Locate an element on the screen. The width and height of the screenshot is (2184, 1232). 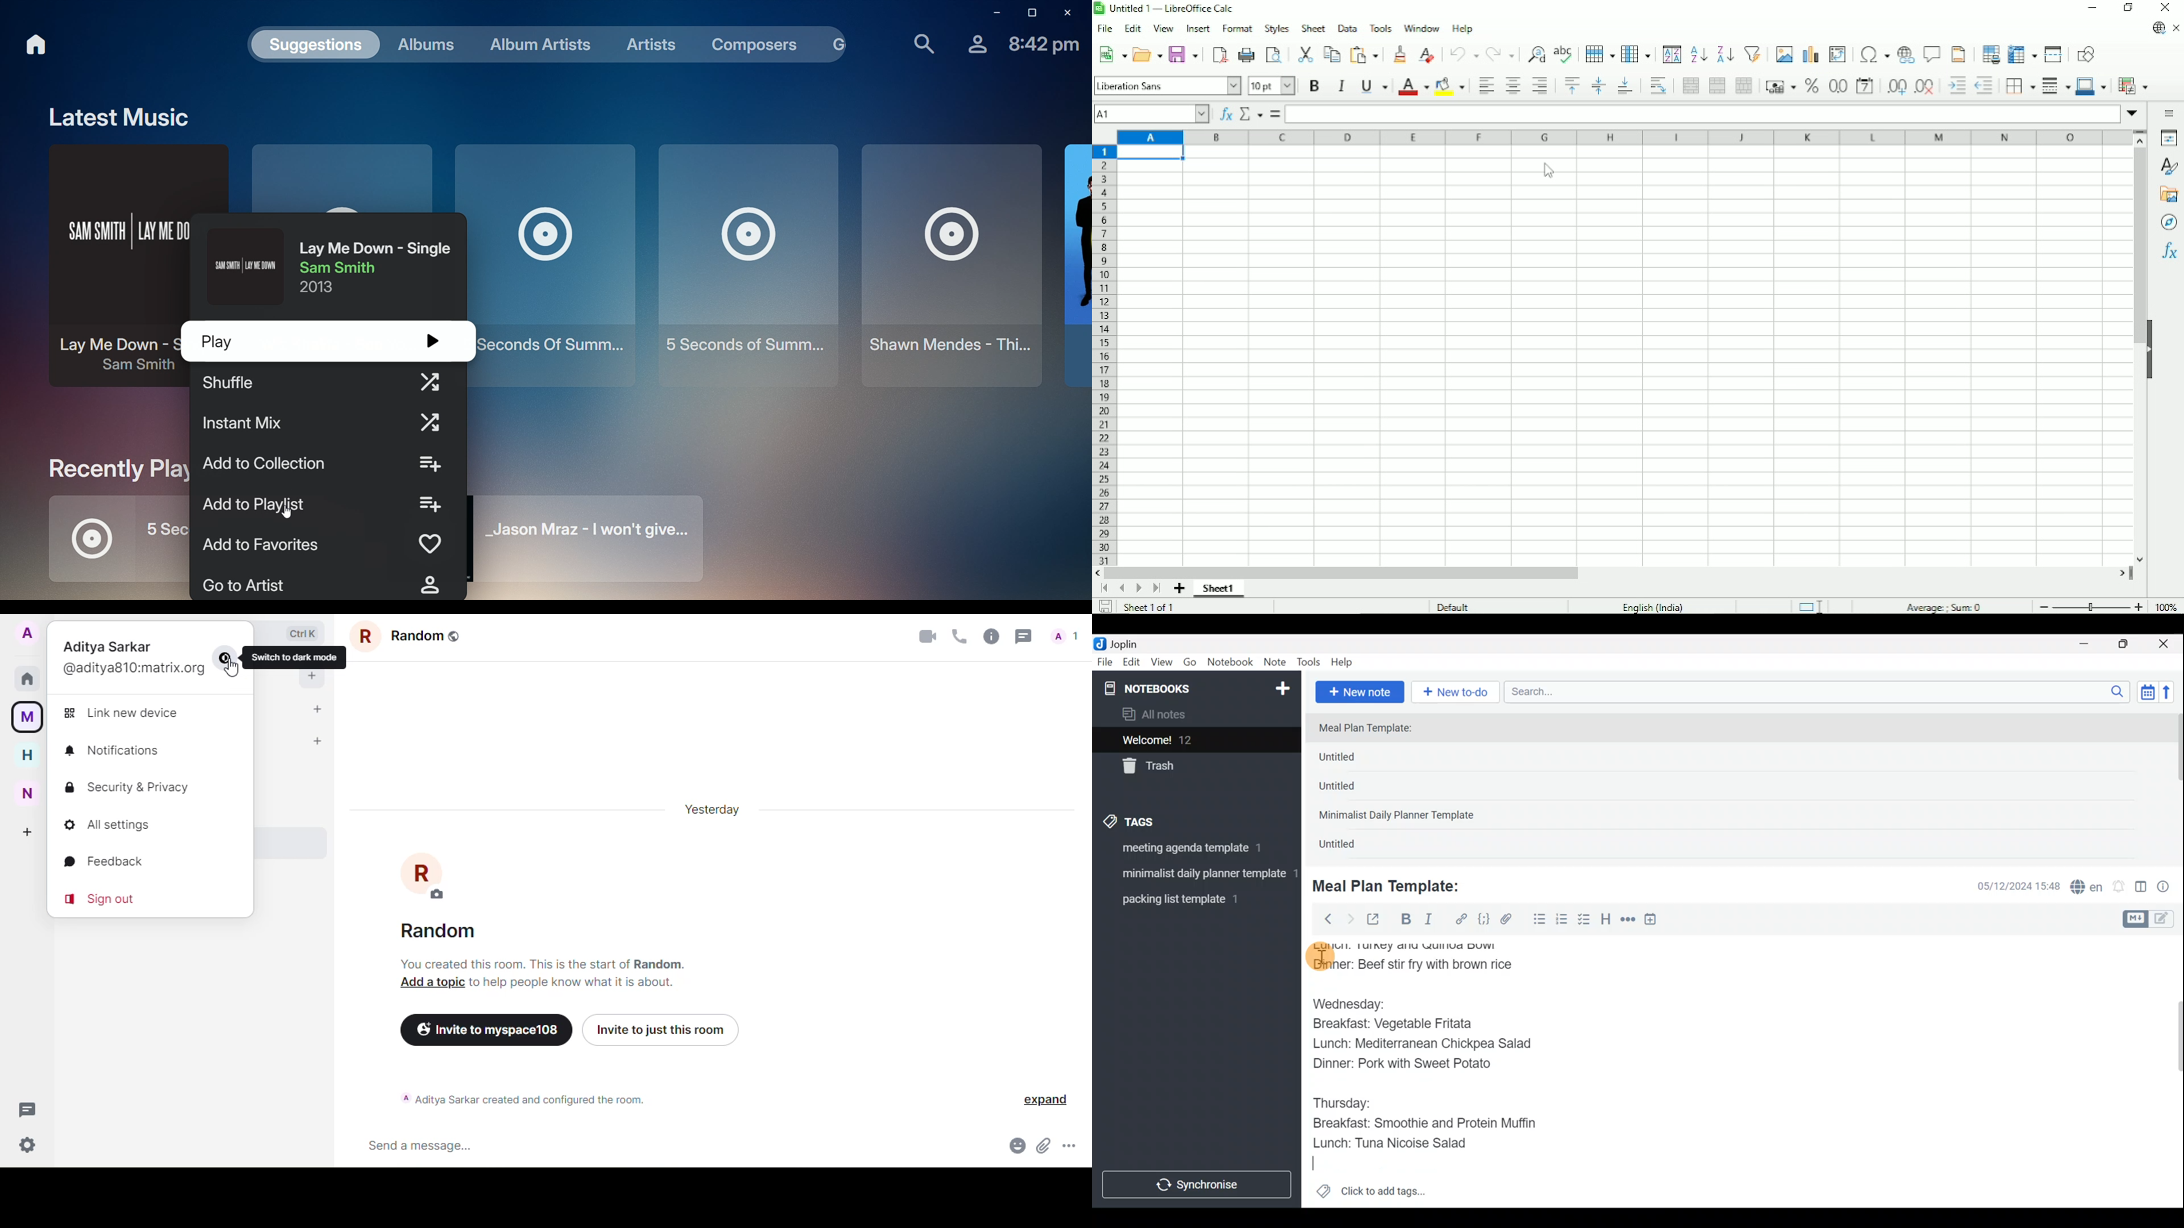
Click to add tags is located at coordinates (1371, 1195).